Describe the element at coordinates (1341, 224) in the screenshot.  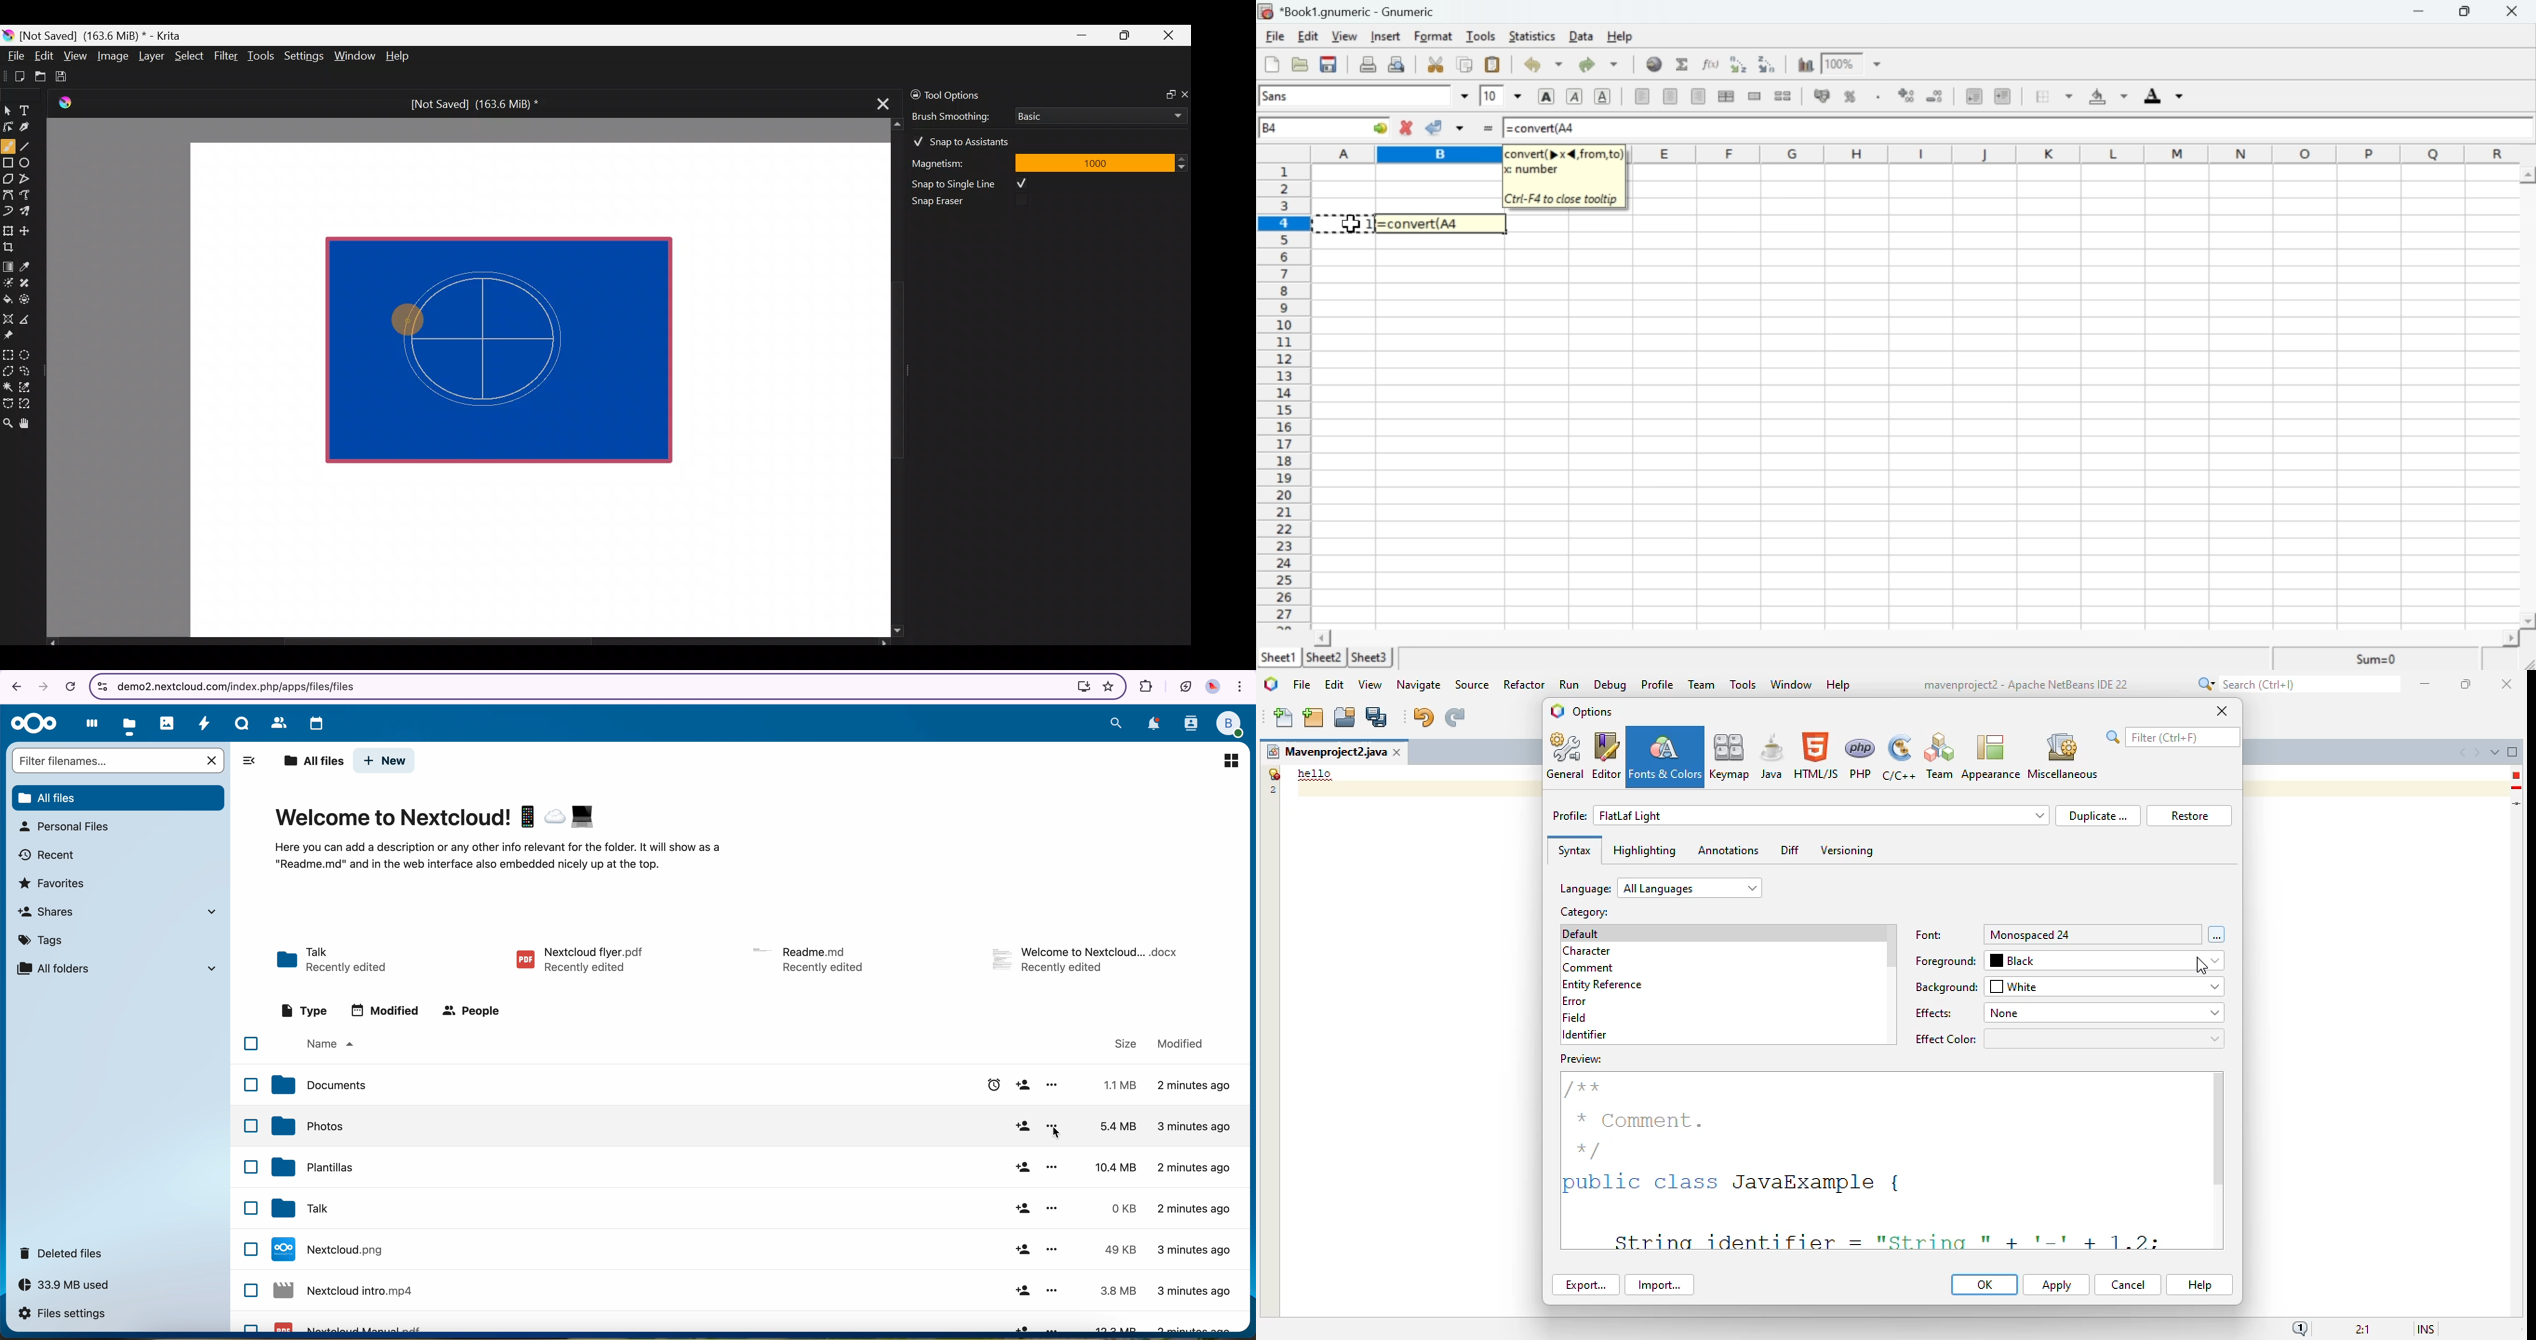
I see `select` at that location.